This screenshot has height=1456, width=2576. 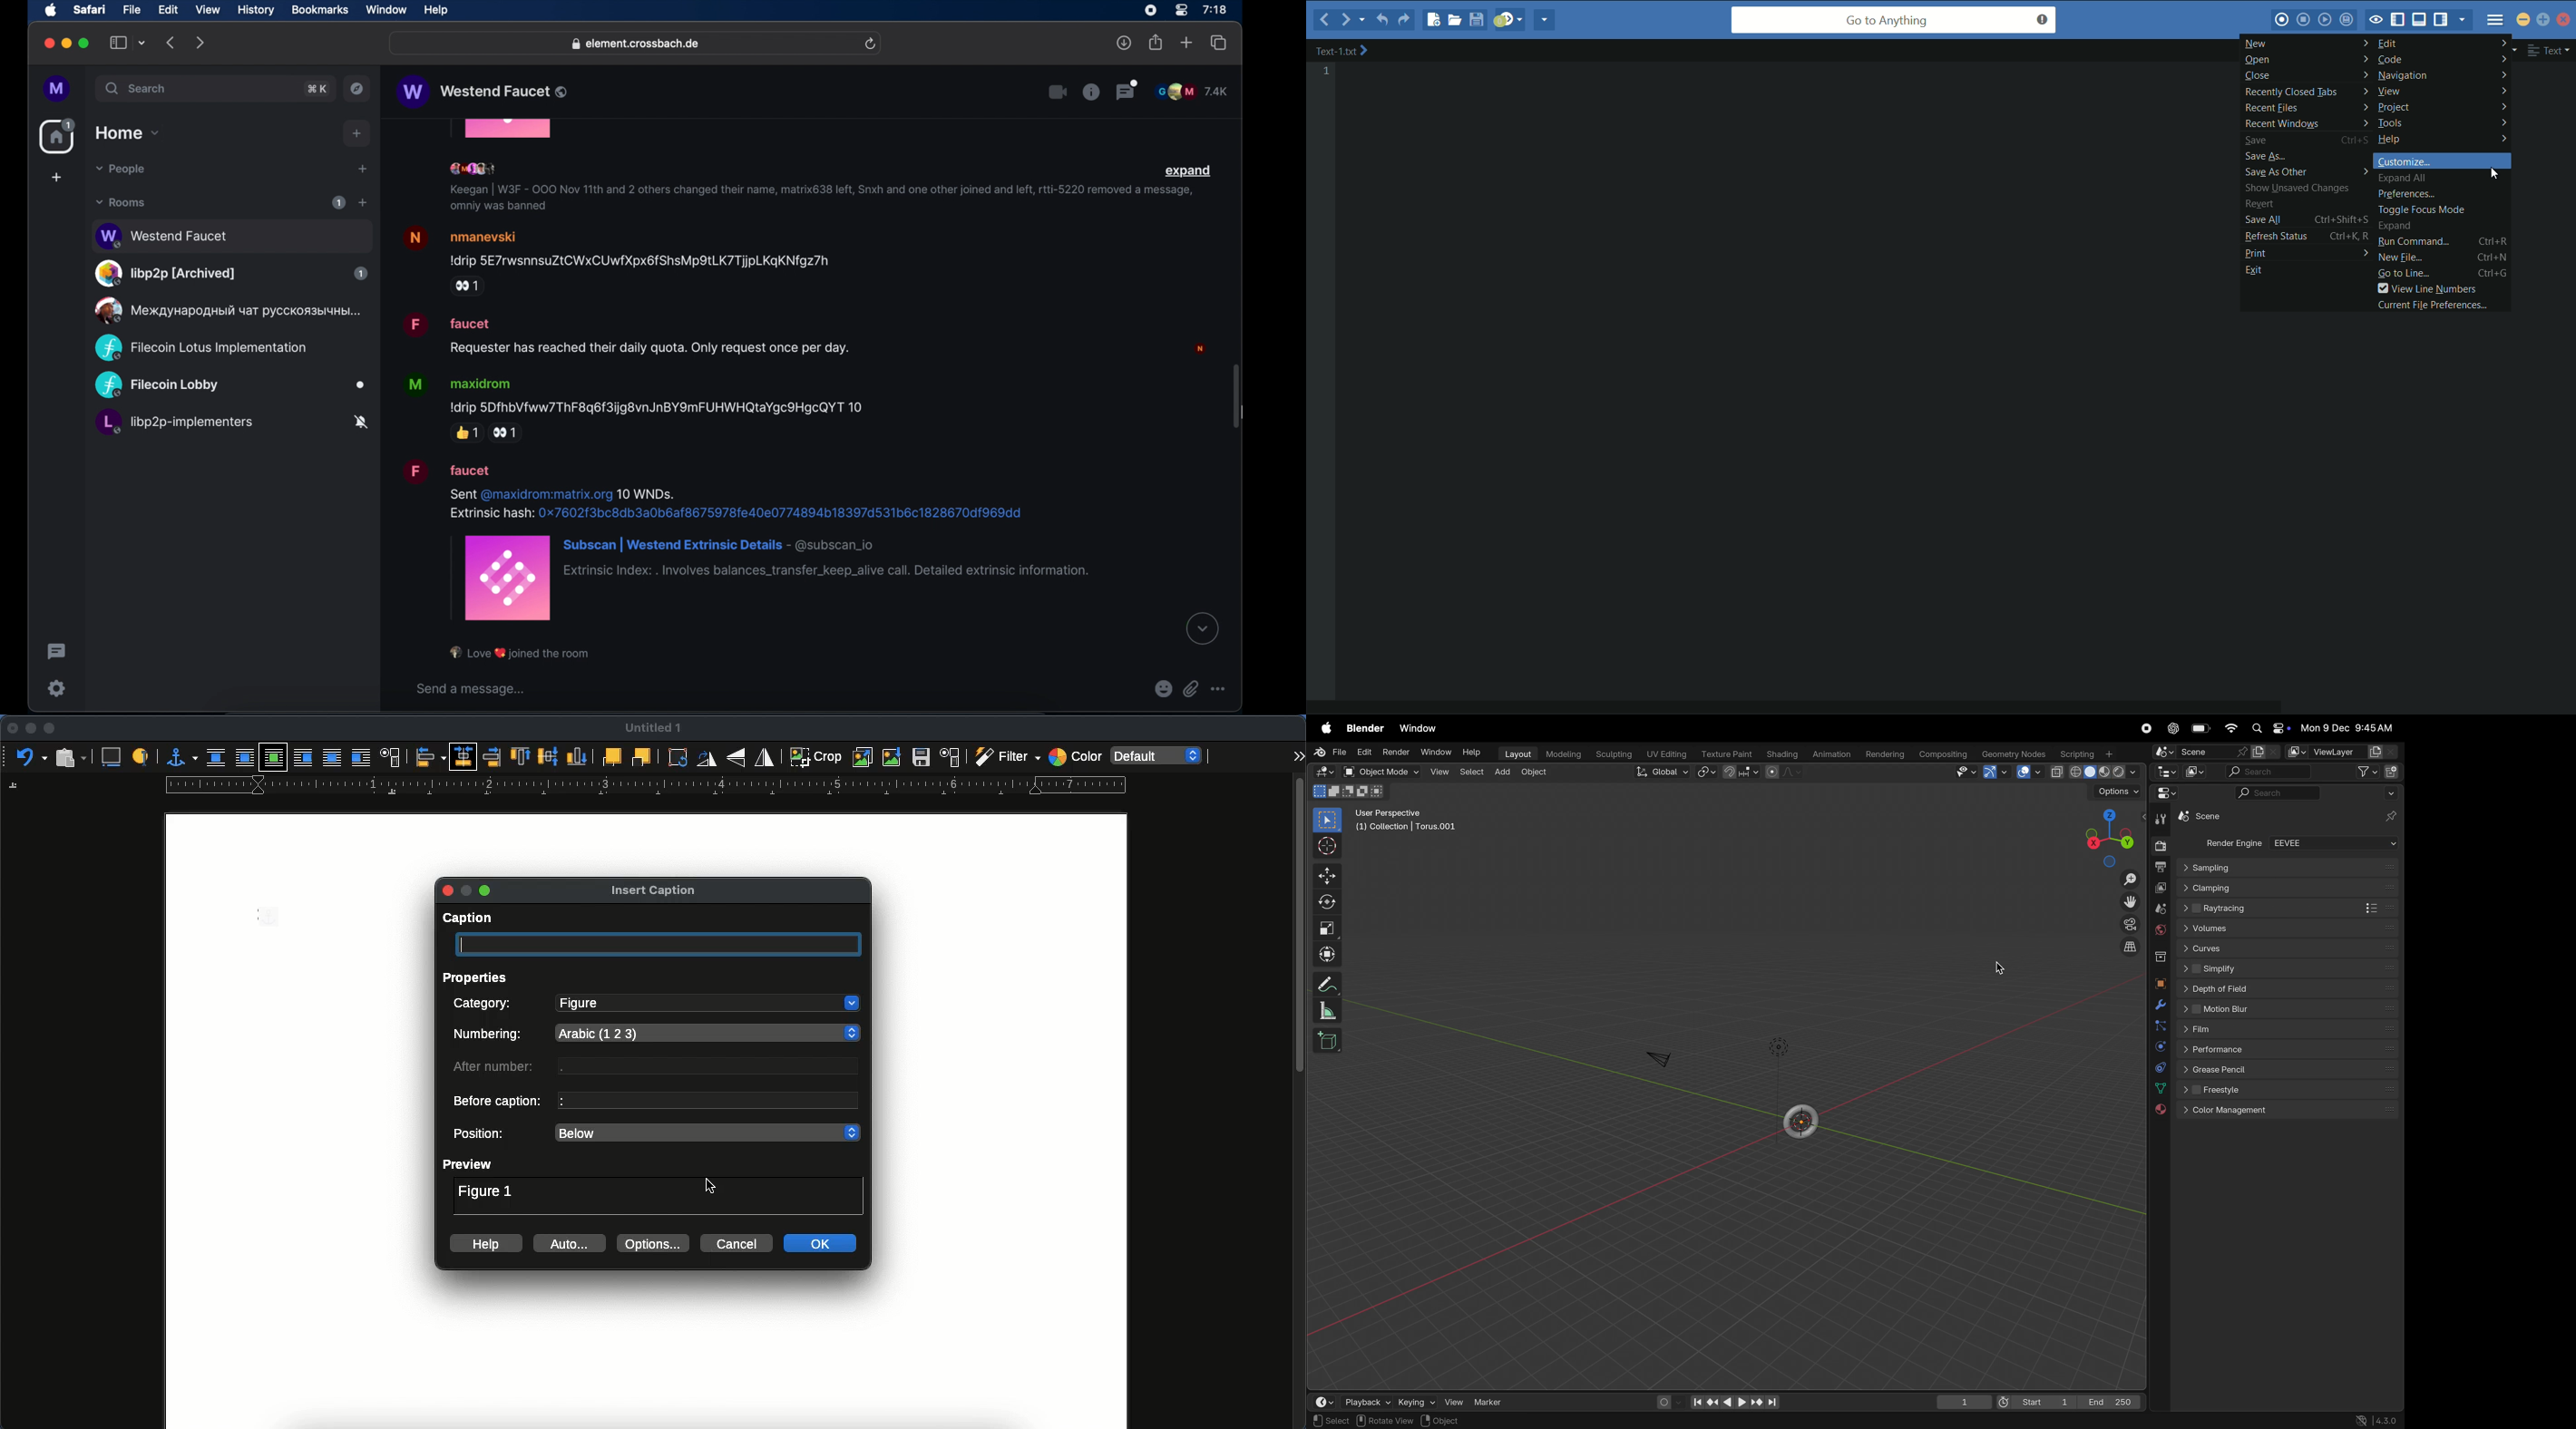 What do you see at coordinates (1298, 755) in the screenshot?
I see `expand` at bounding box center [1298, 755].